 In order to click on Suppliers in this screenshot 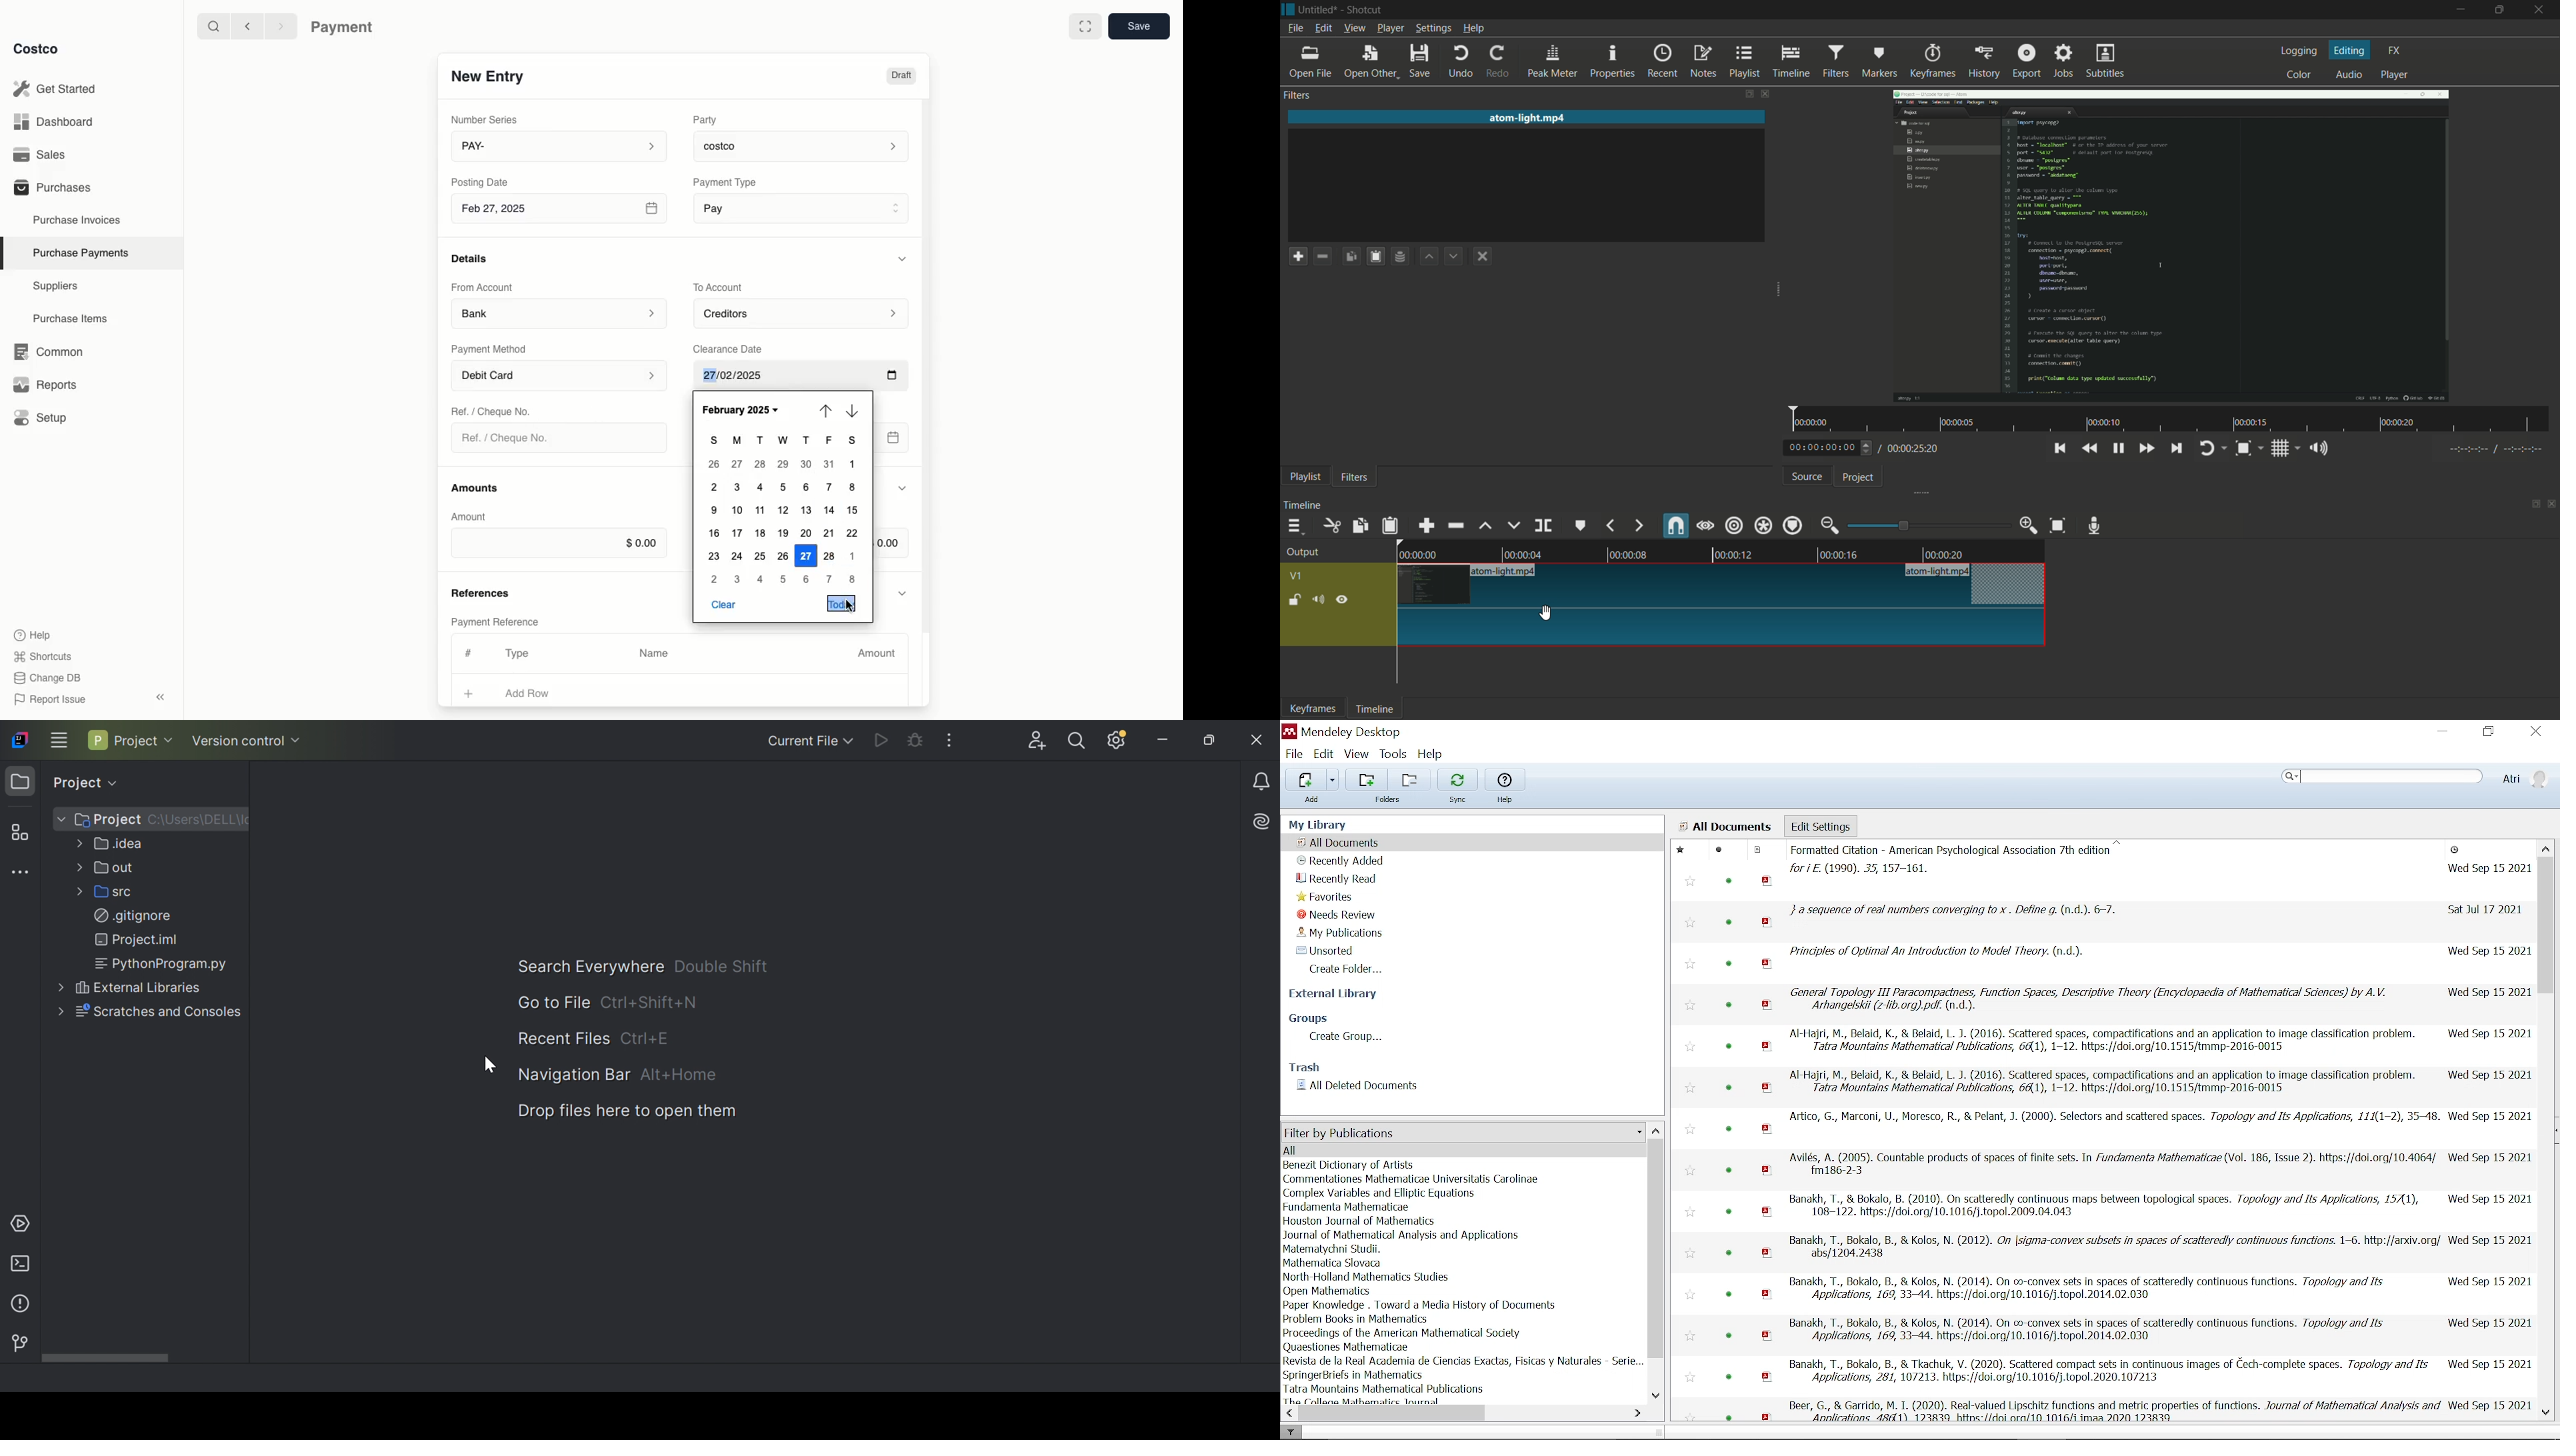, I will do `click(56, 285)`.